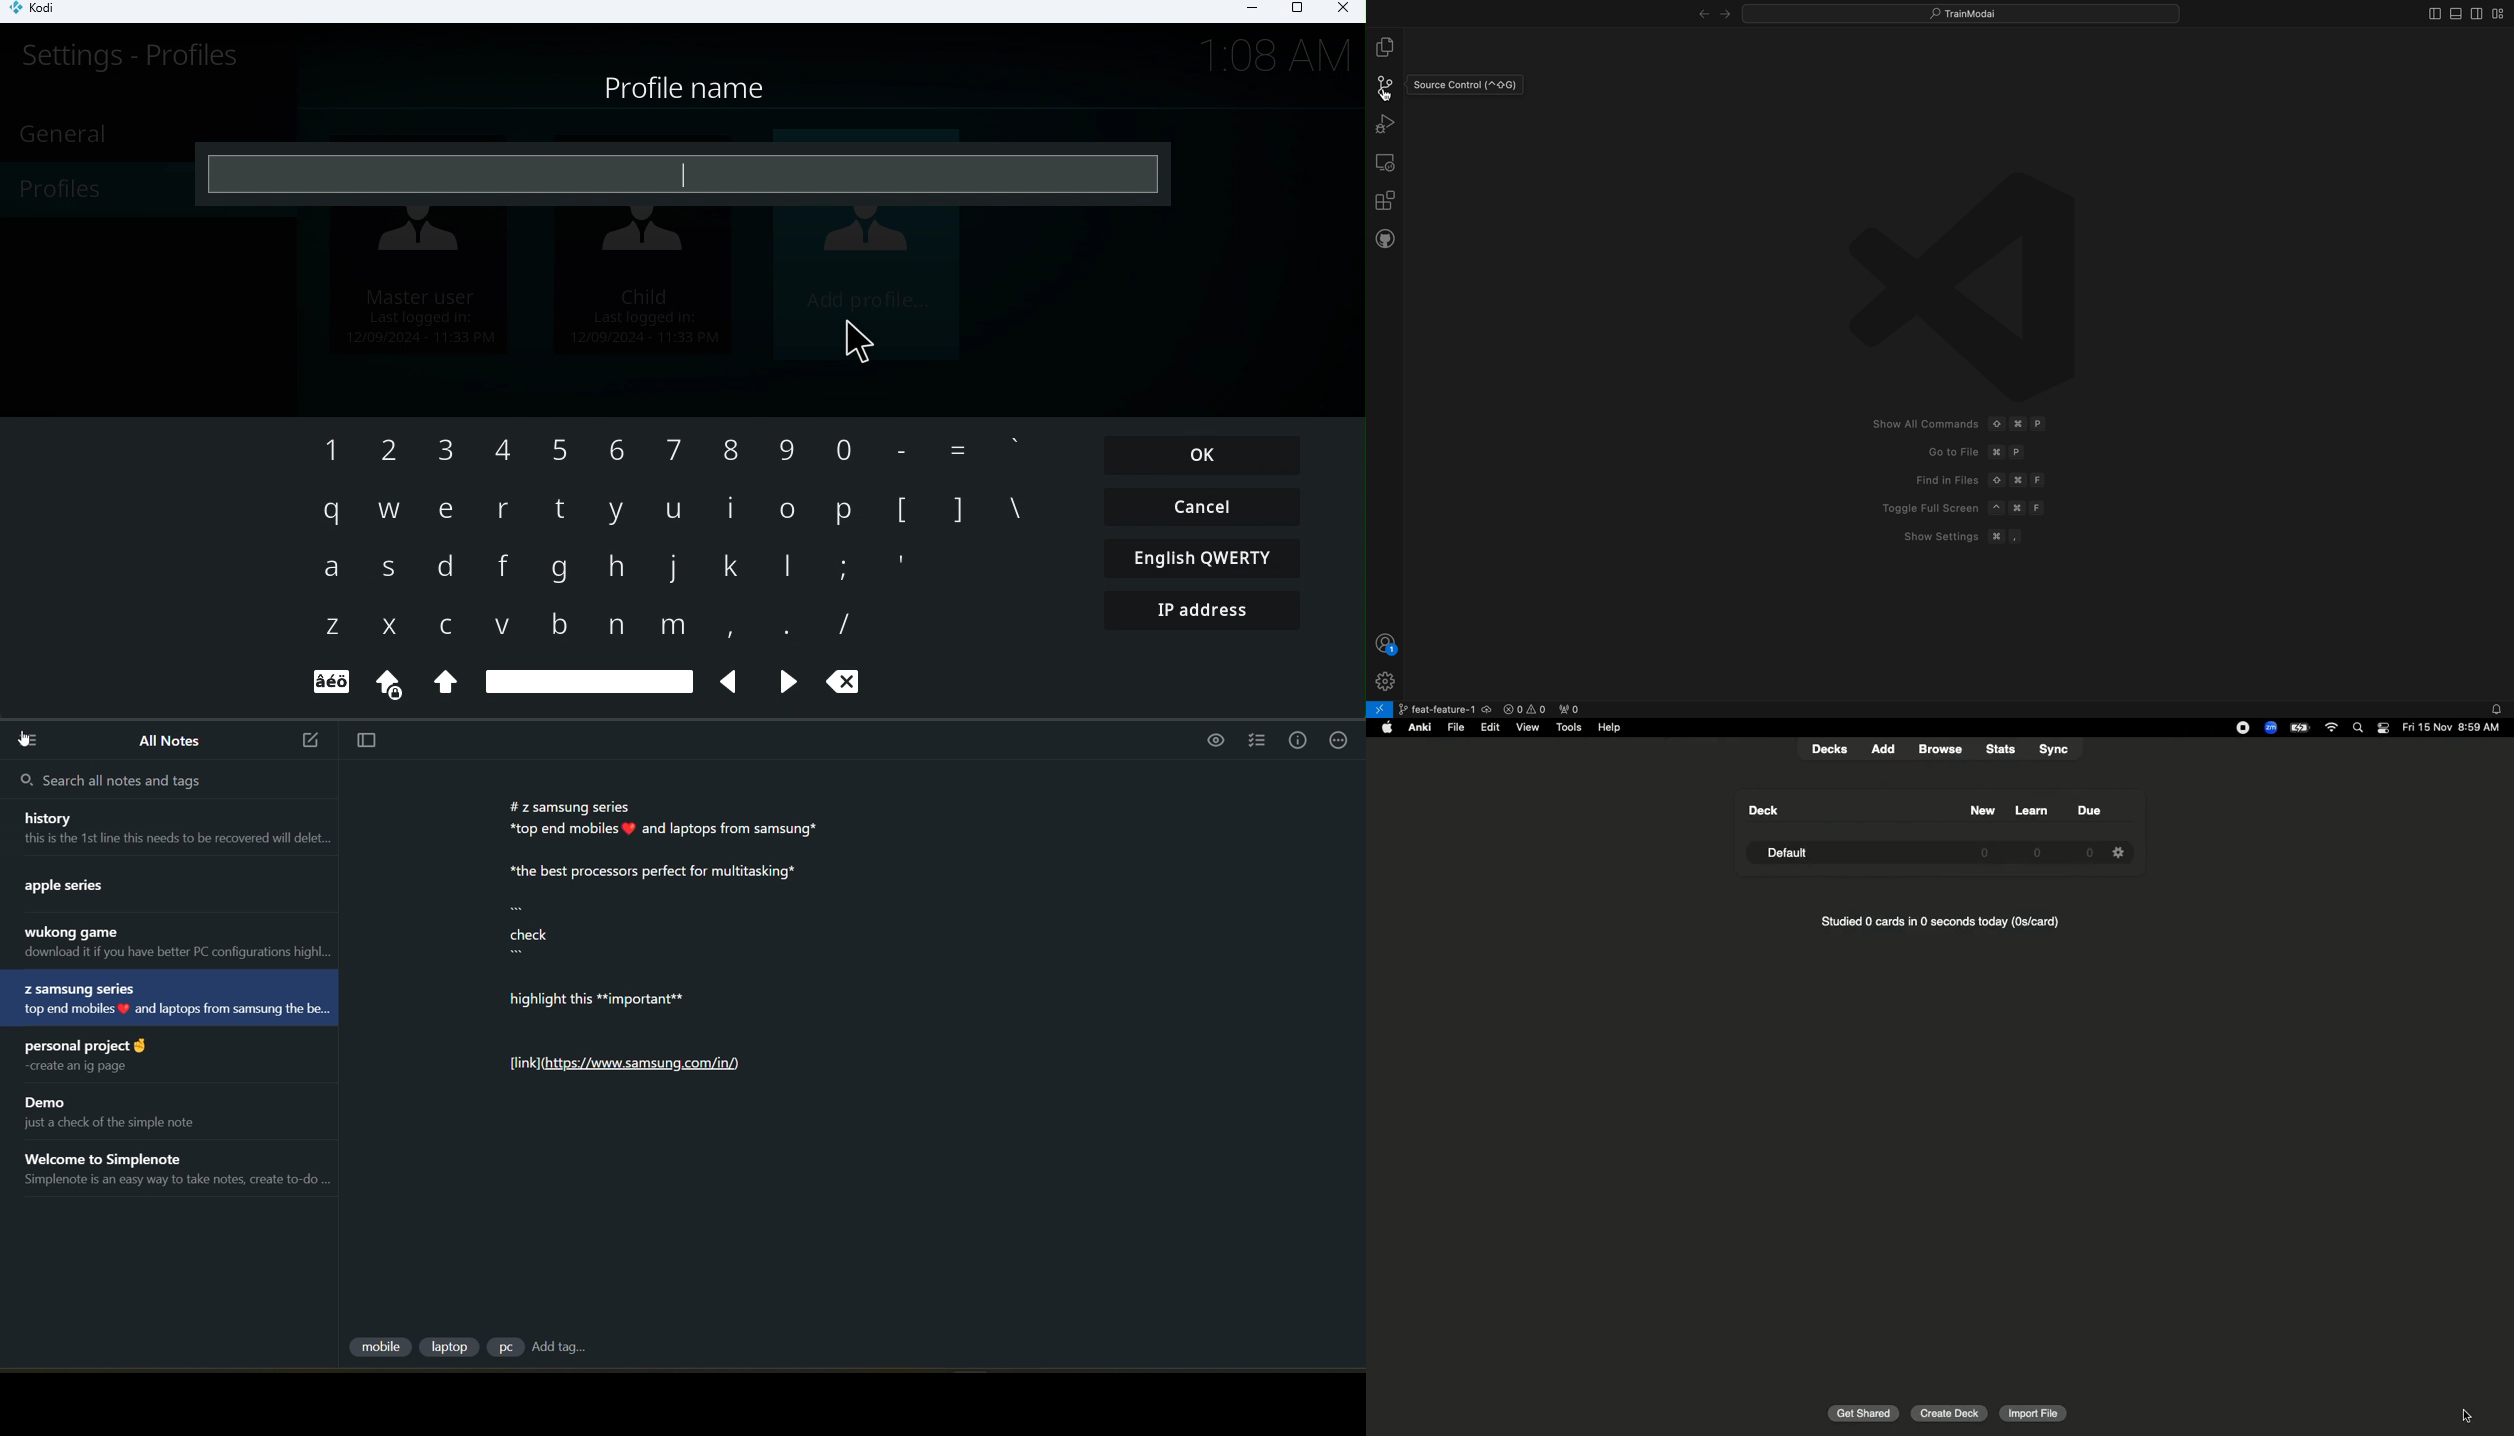  What do you see at coordinates (859, 349) in the screenshot?
I see `Cursor` at bounding box center [859, 349].